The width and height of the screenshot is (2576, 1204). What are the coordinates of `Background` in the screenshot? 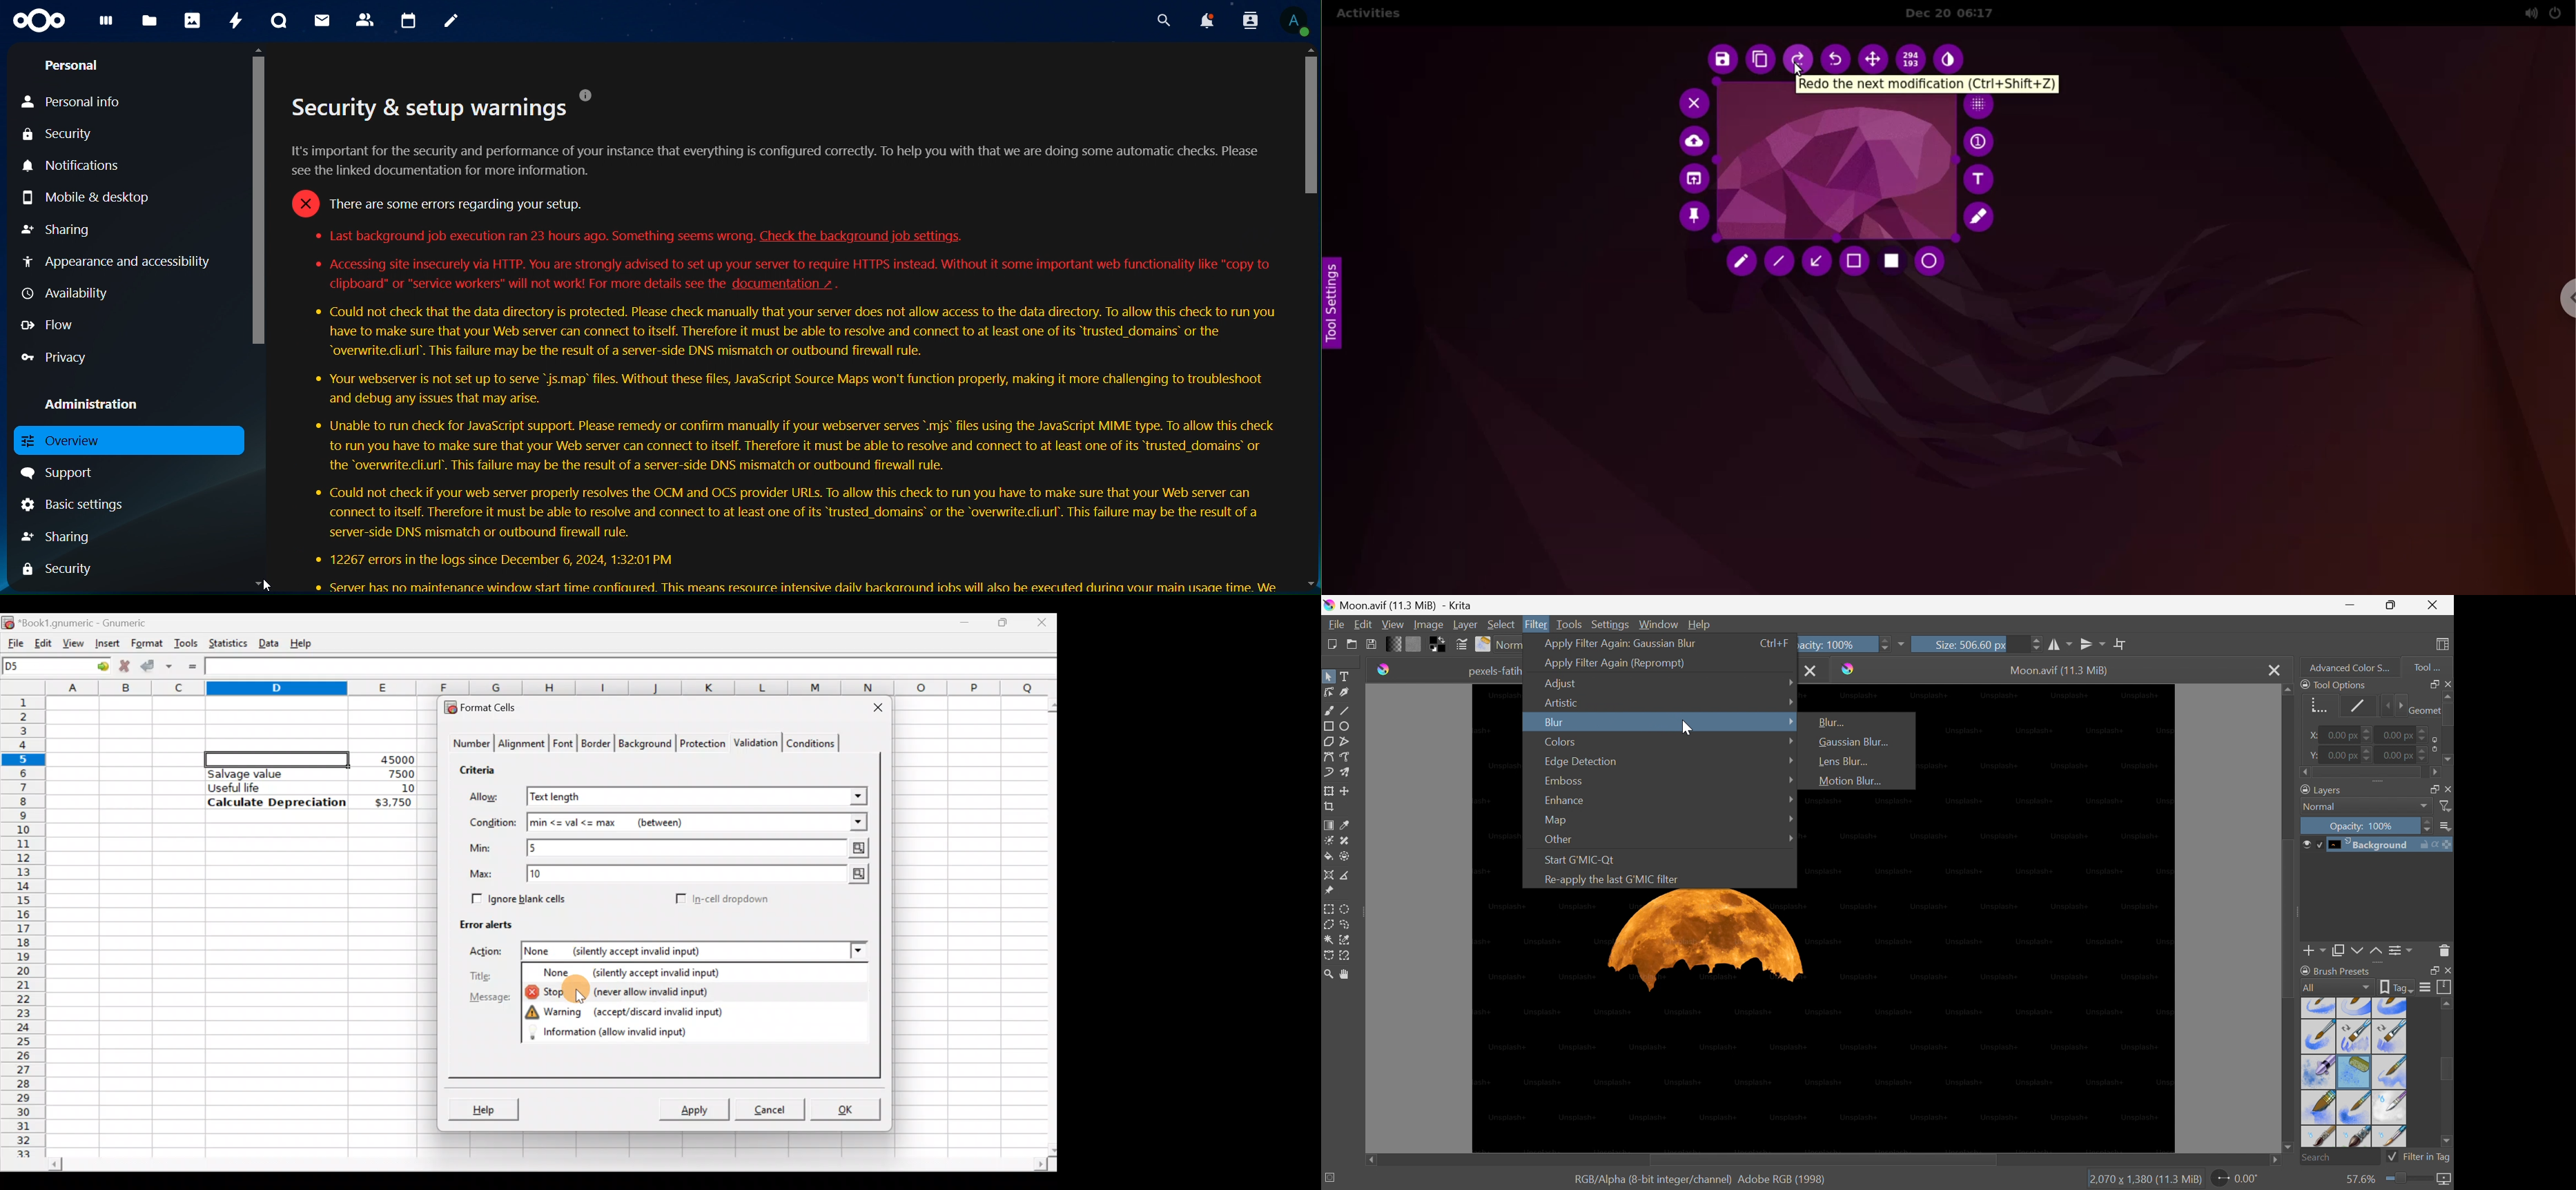 It's located at (645, 743).